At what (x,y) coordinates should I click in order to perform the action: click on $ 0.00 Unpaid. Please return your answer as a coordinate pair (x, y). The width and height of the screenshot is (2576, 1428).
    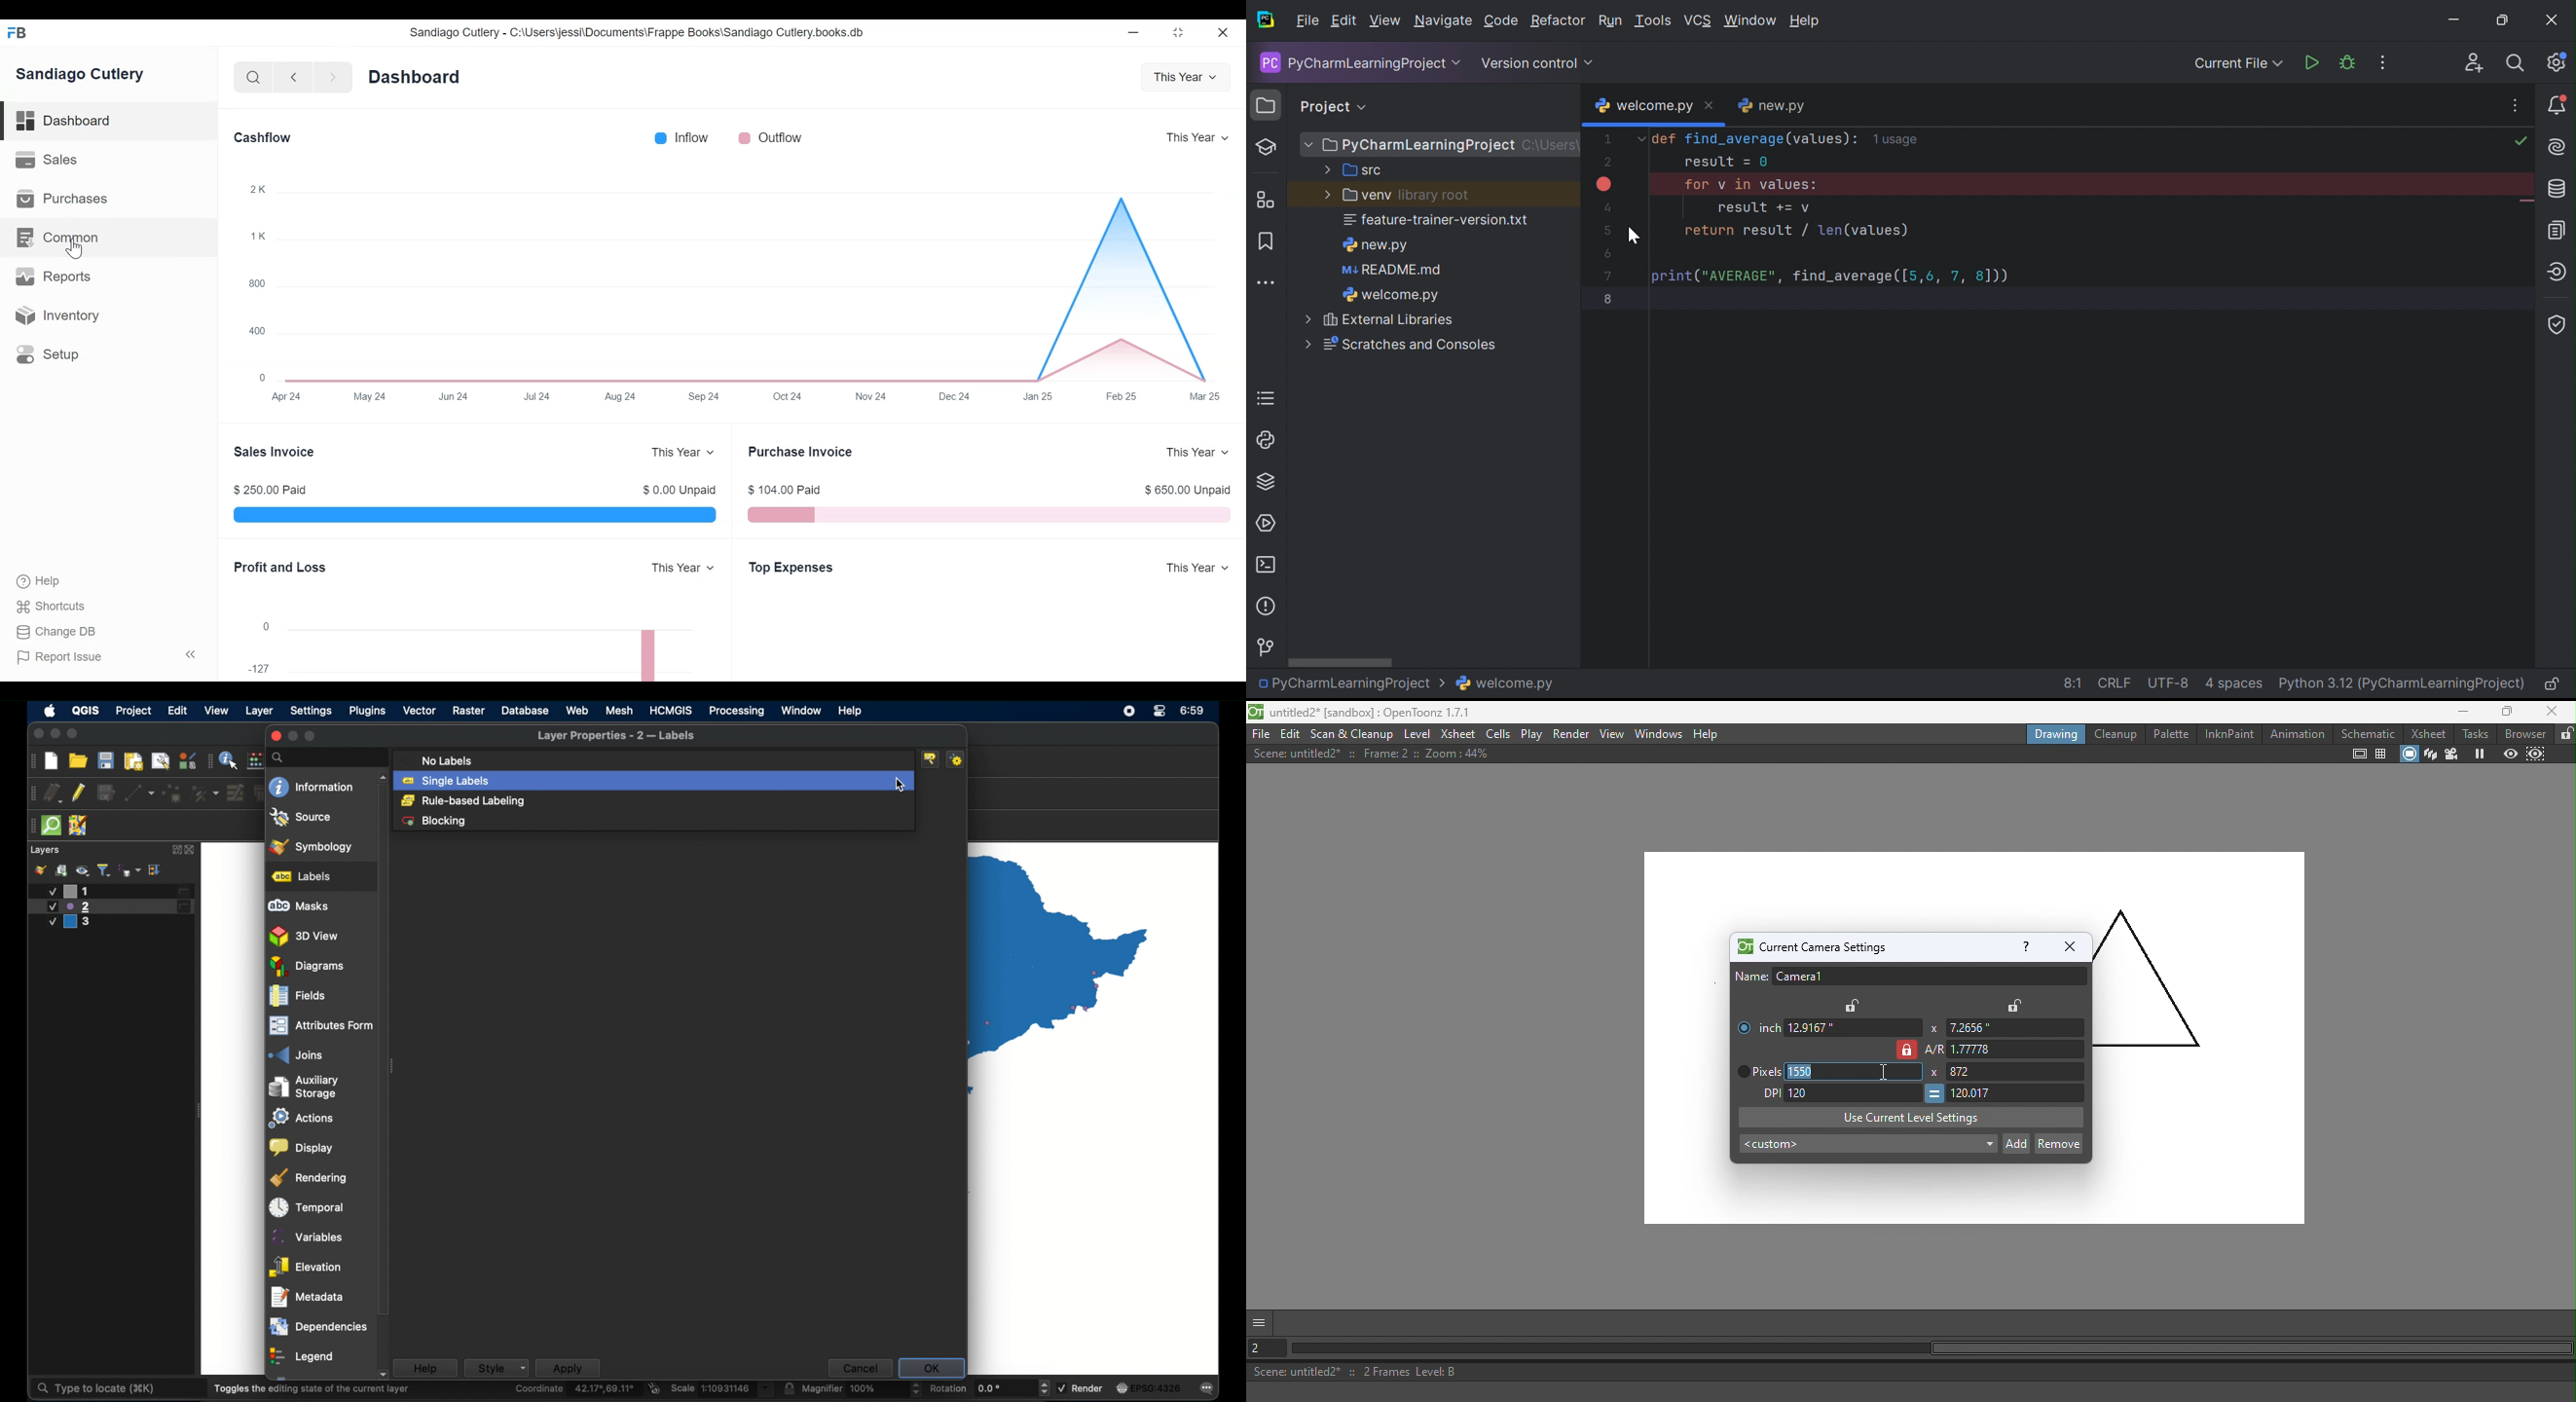
    Looking at the image, I should click on (679, 489).